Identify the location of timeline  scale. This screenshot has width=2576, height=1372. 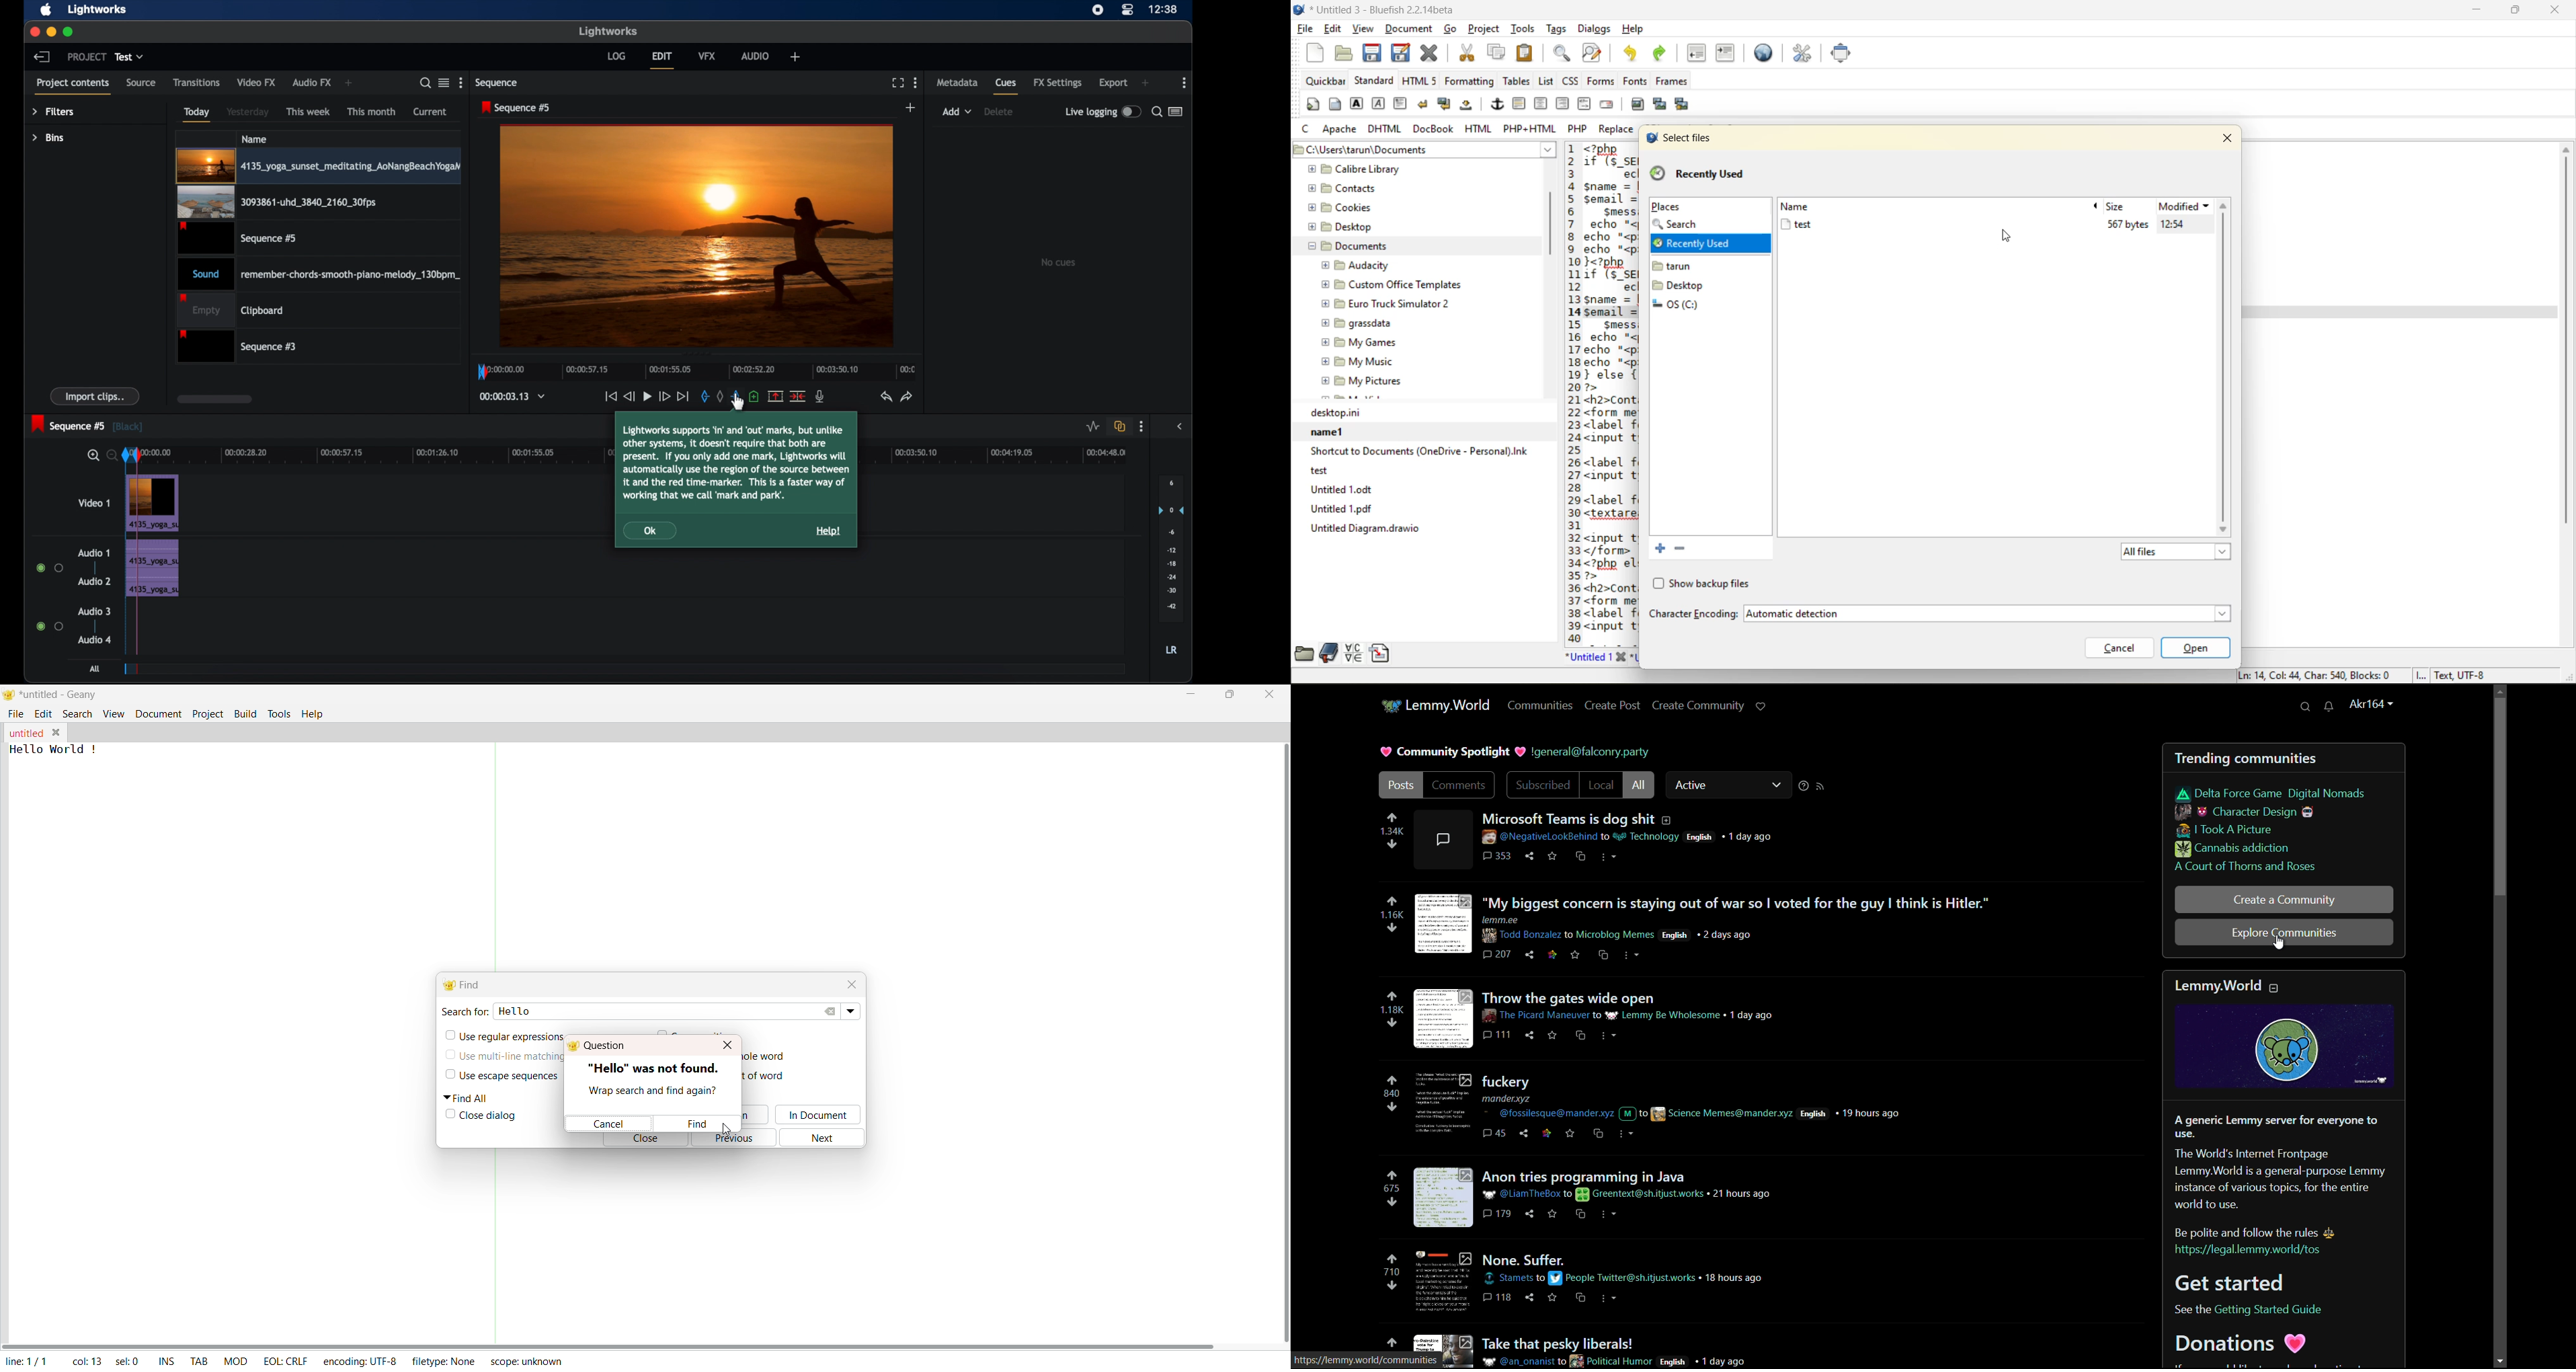
(696, 370).